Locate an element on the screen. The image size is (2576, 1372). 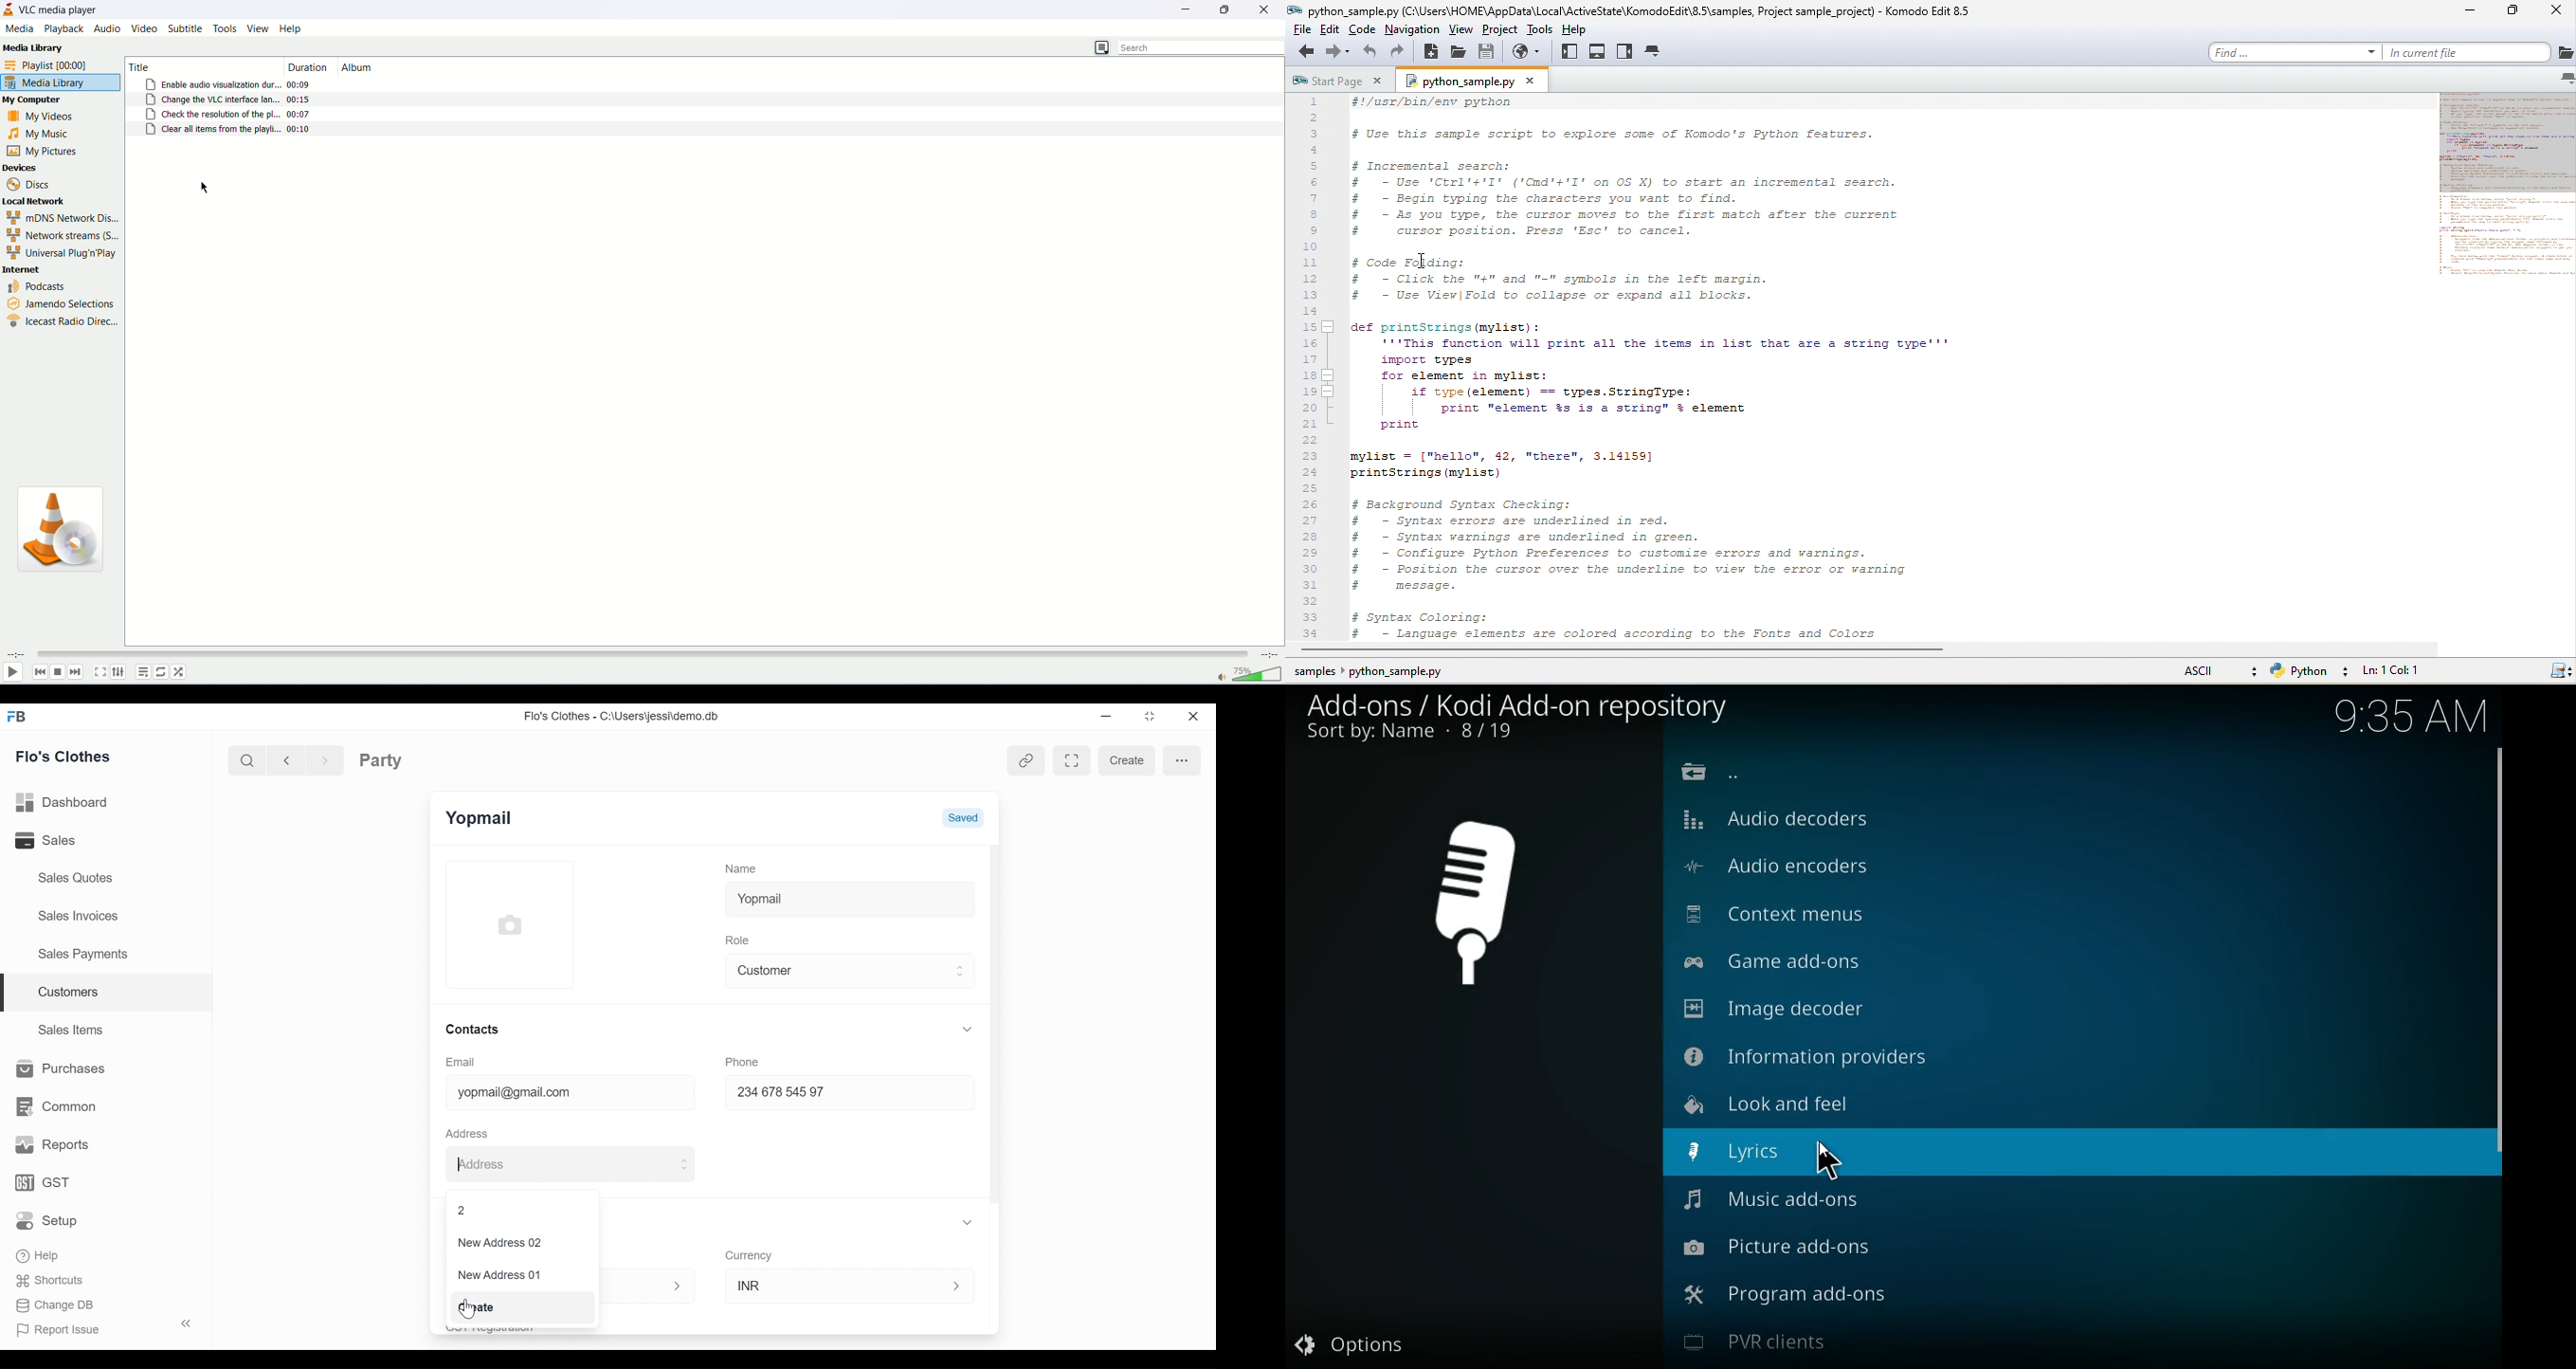
Address is located at coordinates (559, 1162).